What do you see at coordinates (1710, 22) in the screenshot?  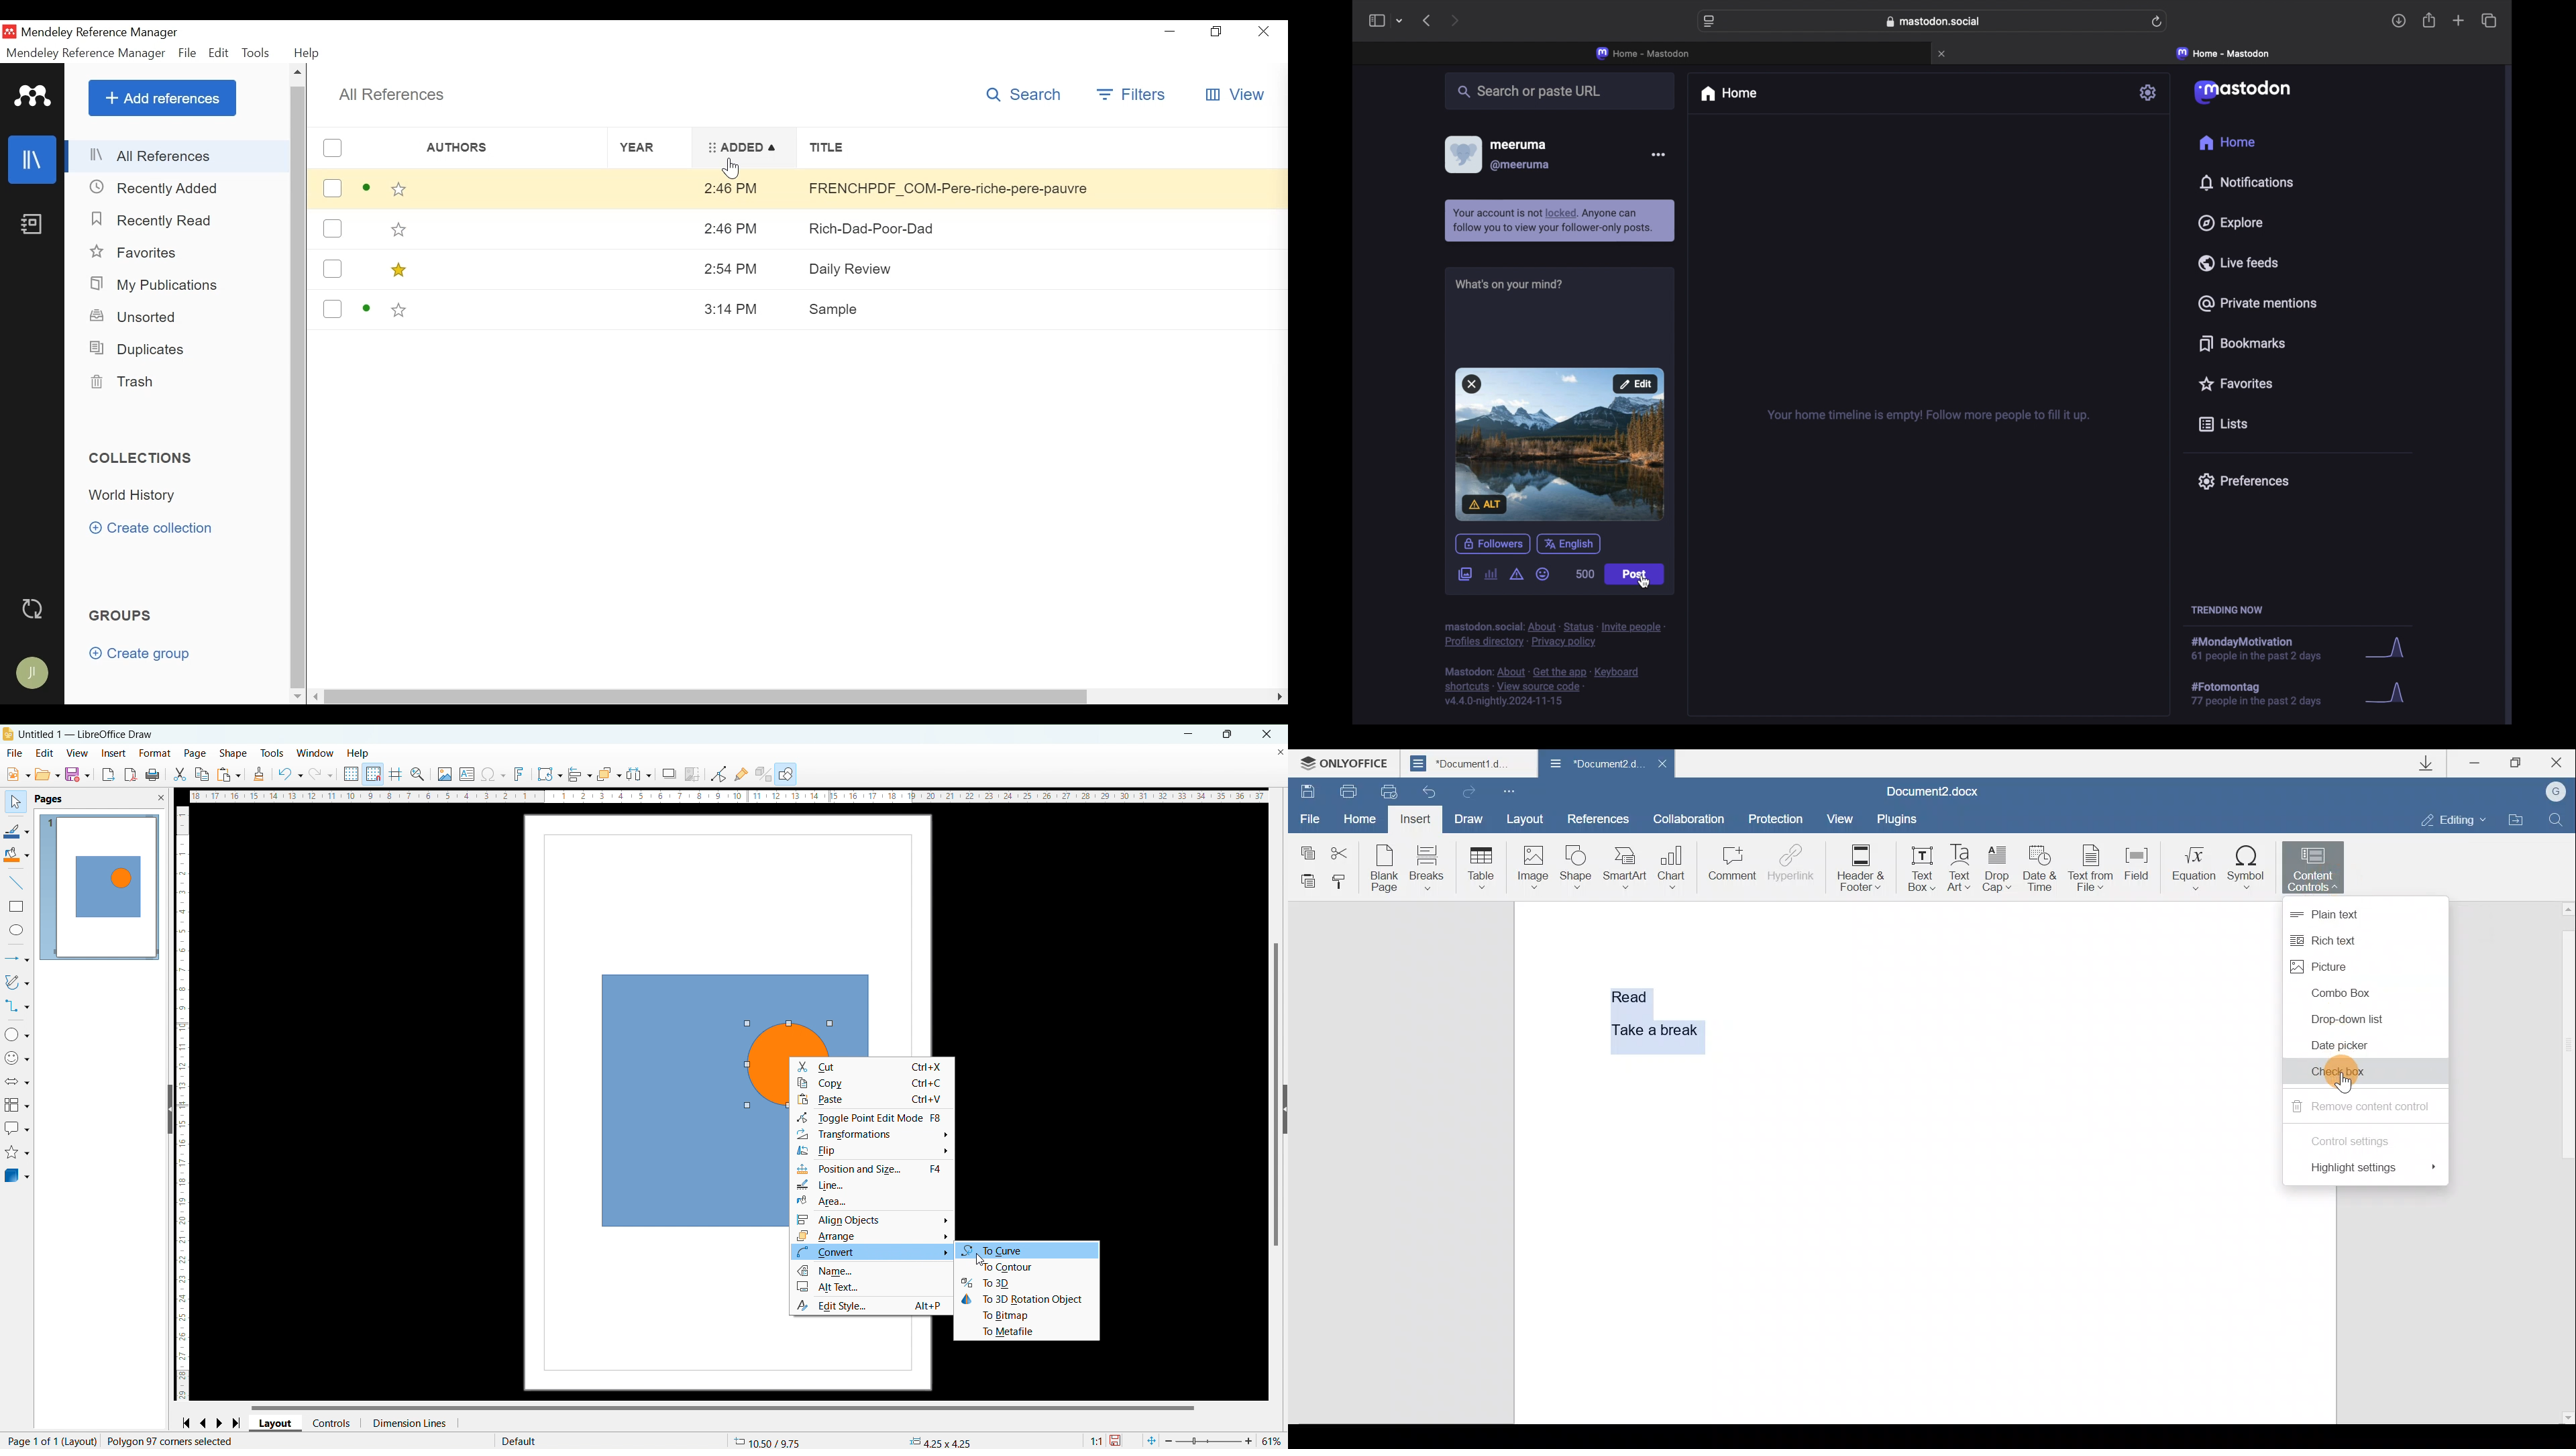 I see `website  settings` at bounding box center [1710, 22].